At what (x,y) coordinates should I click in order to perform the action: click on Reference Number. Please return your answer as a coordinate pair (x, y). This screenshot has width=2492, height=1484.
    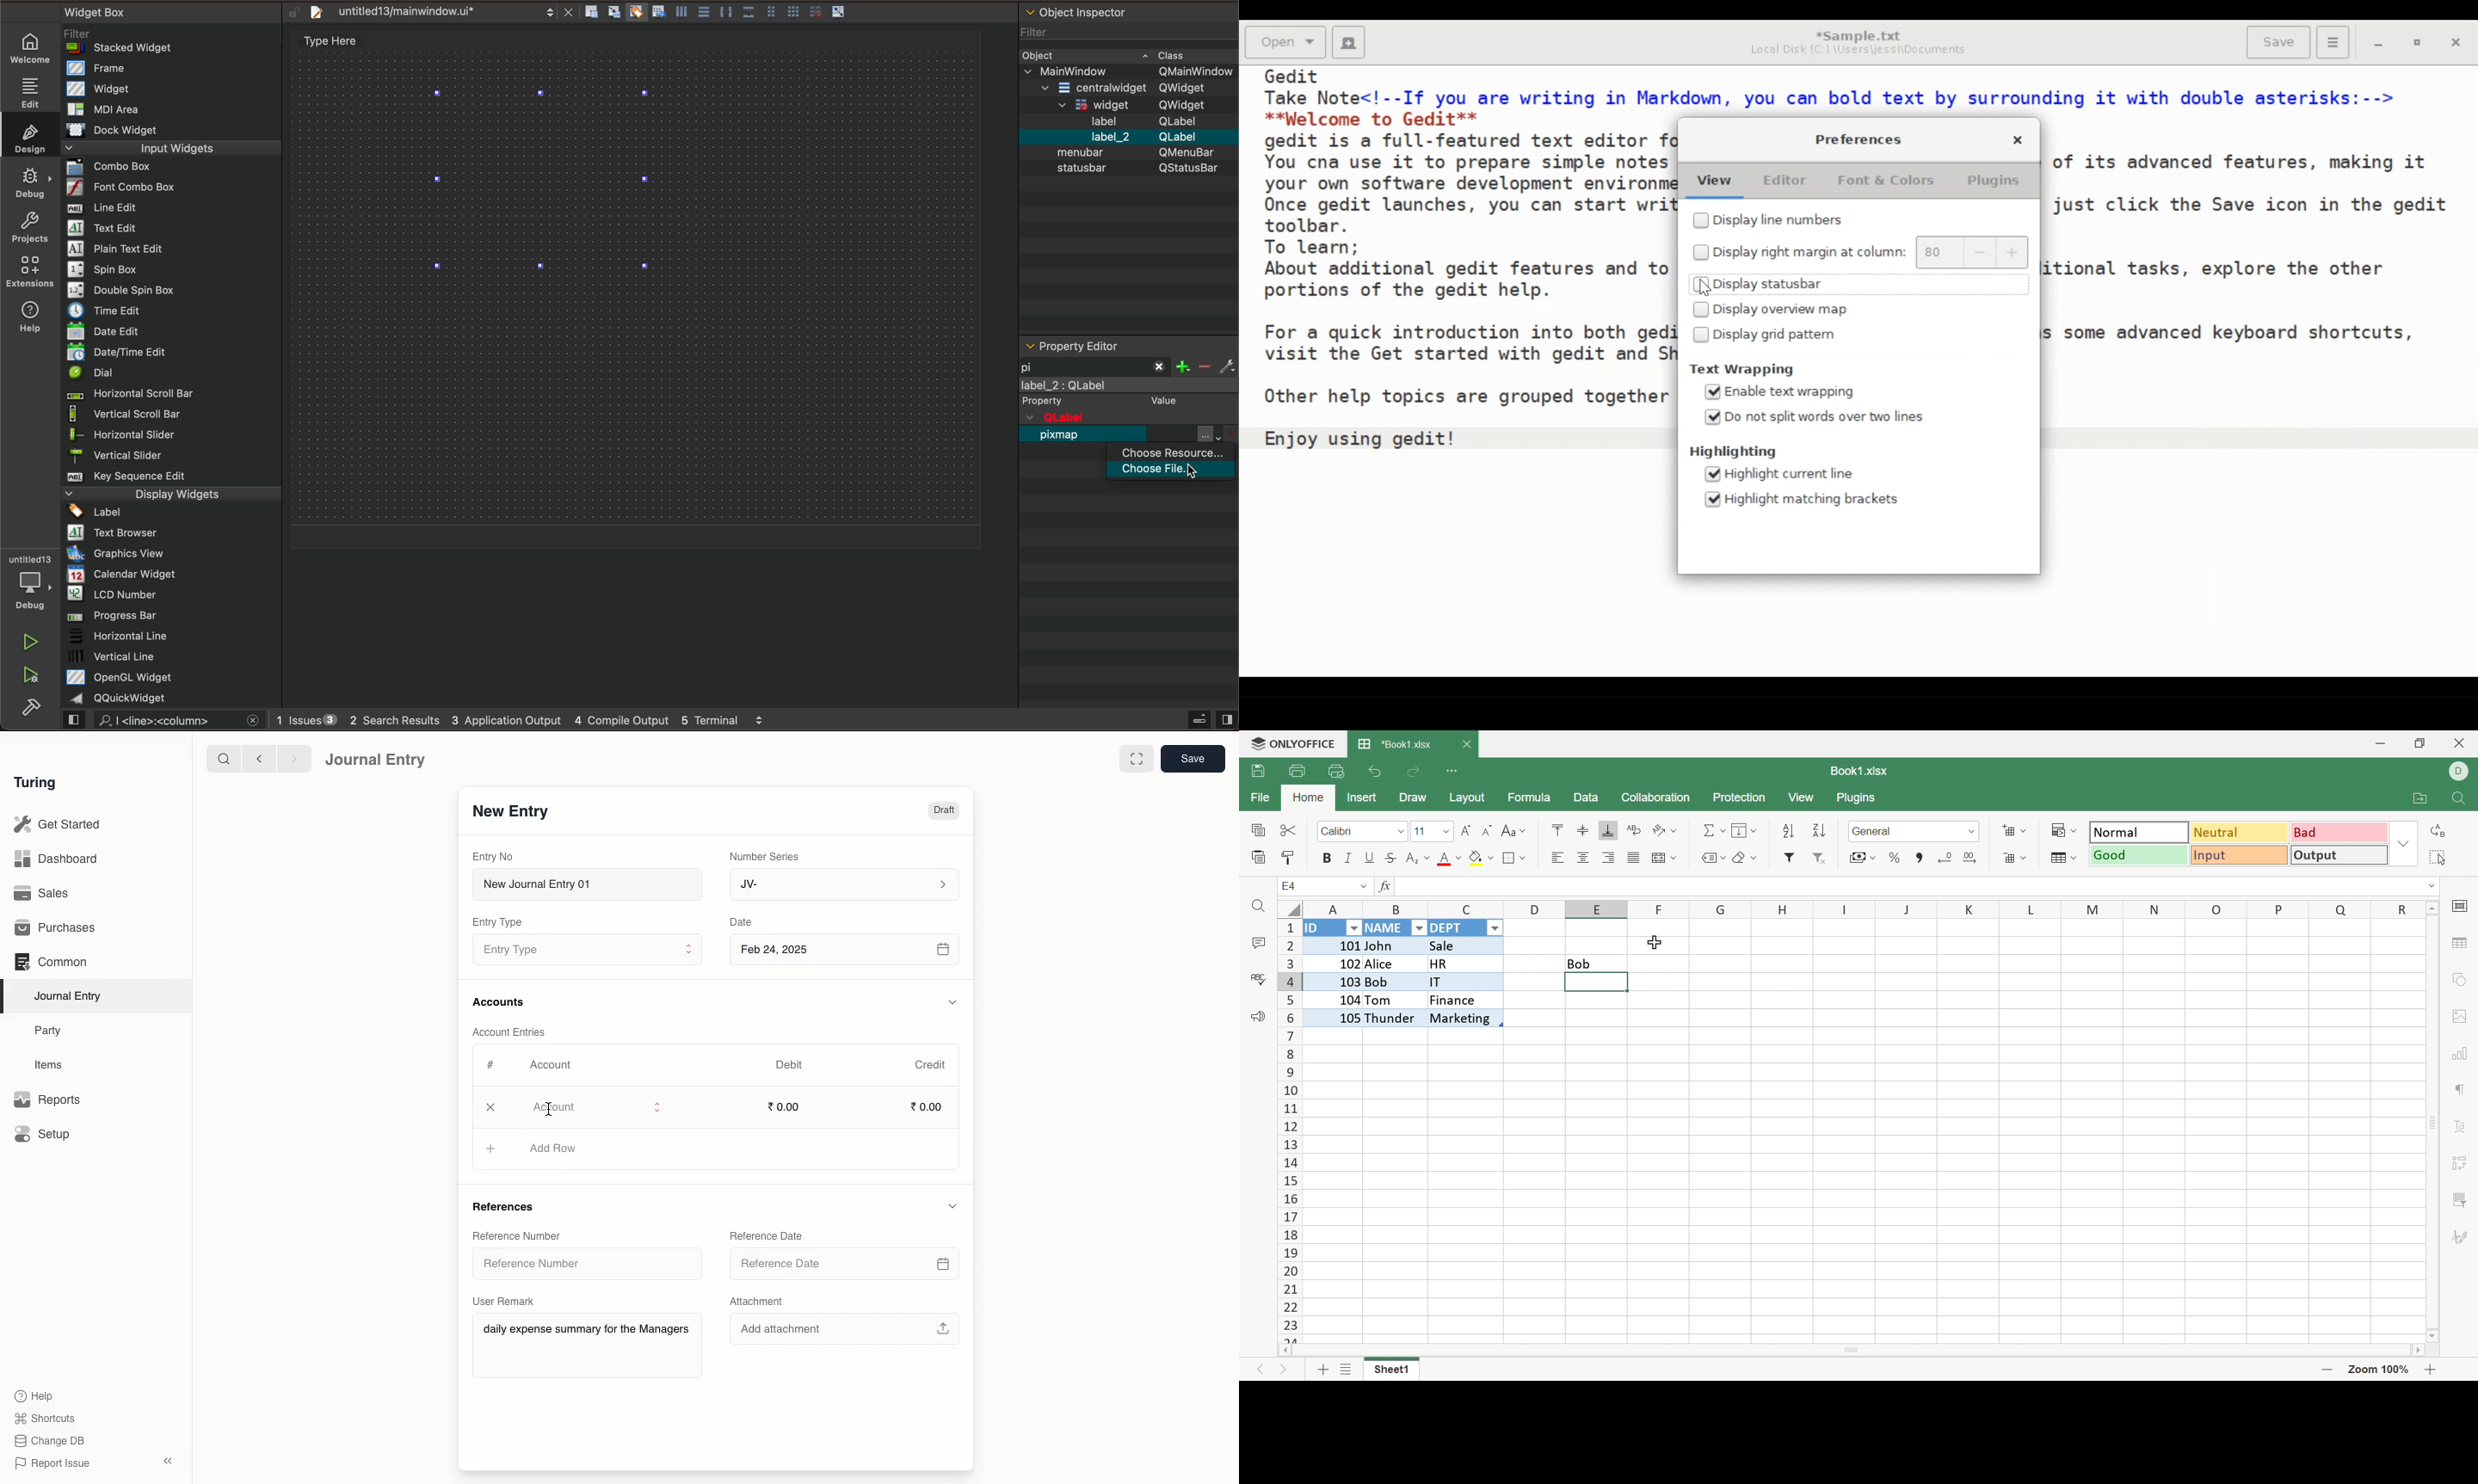
    Looking at the image, I should click on (581, 1264).